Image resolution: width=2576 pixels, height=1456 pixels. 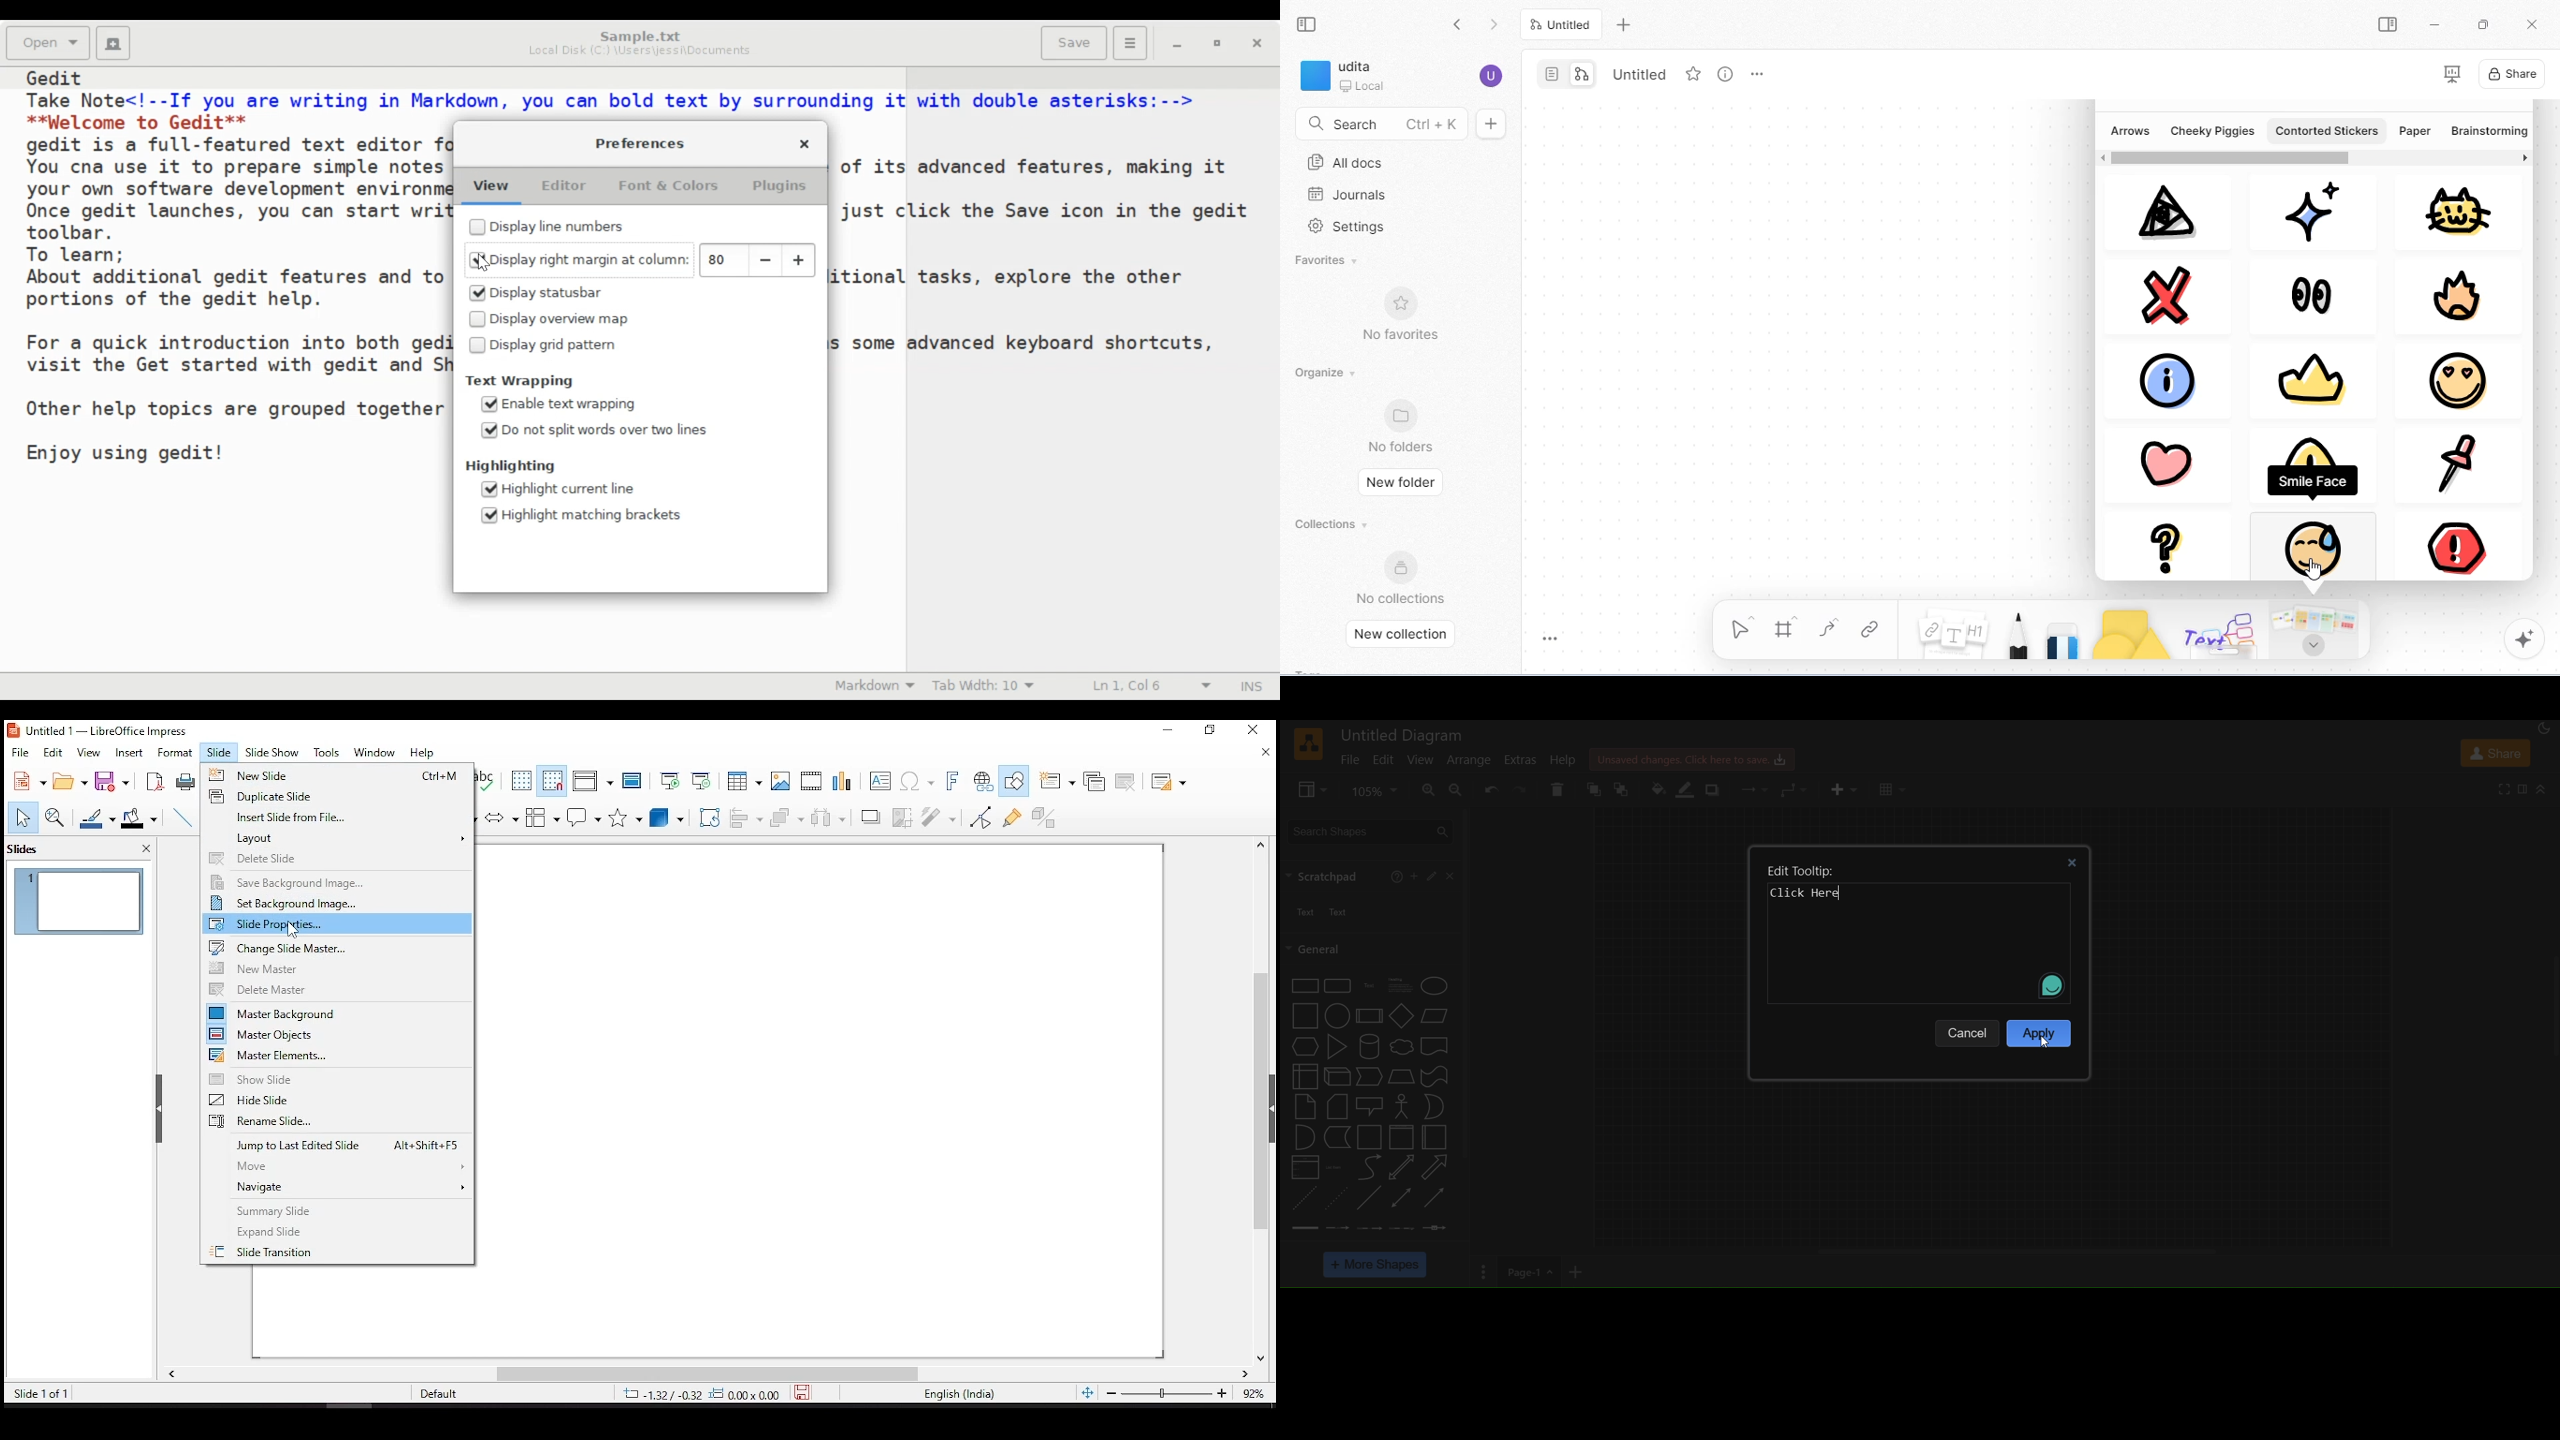 I want to click on view, so click(x=90, y=753).